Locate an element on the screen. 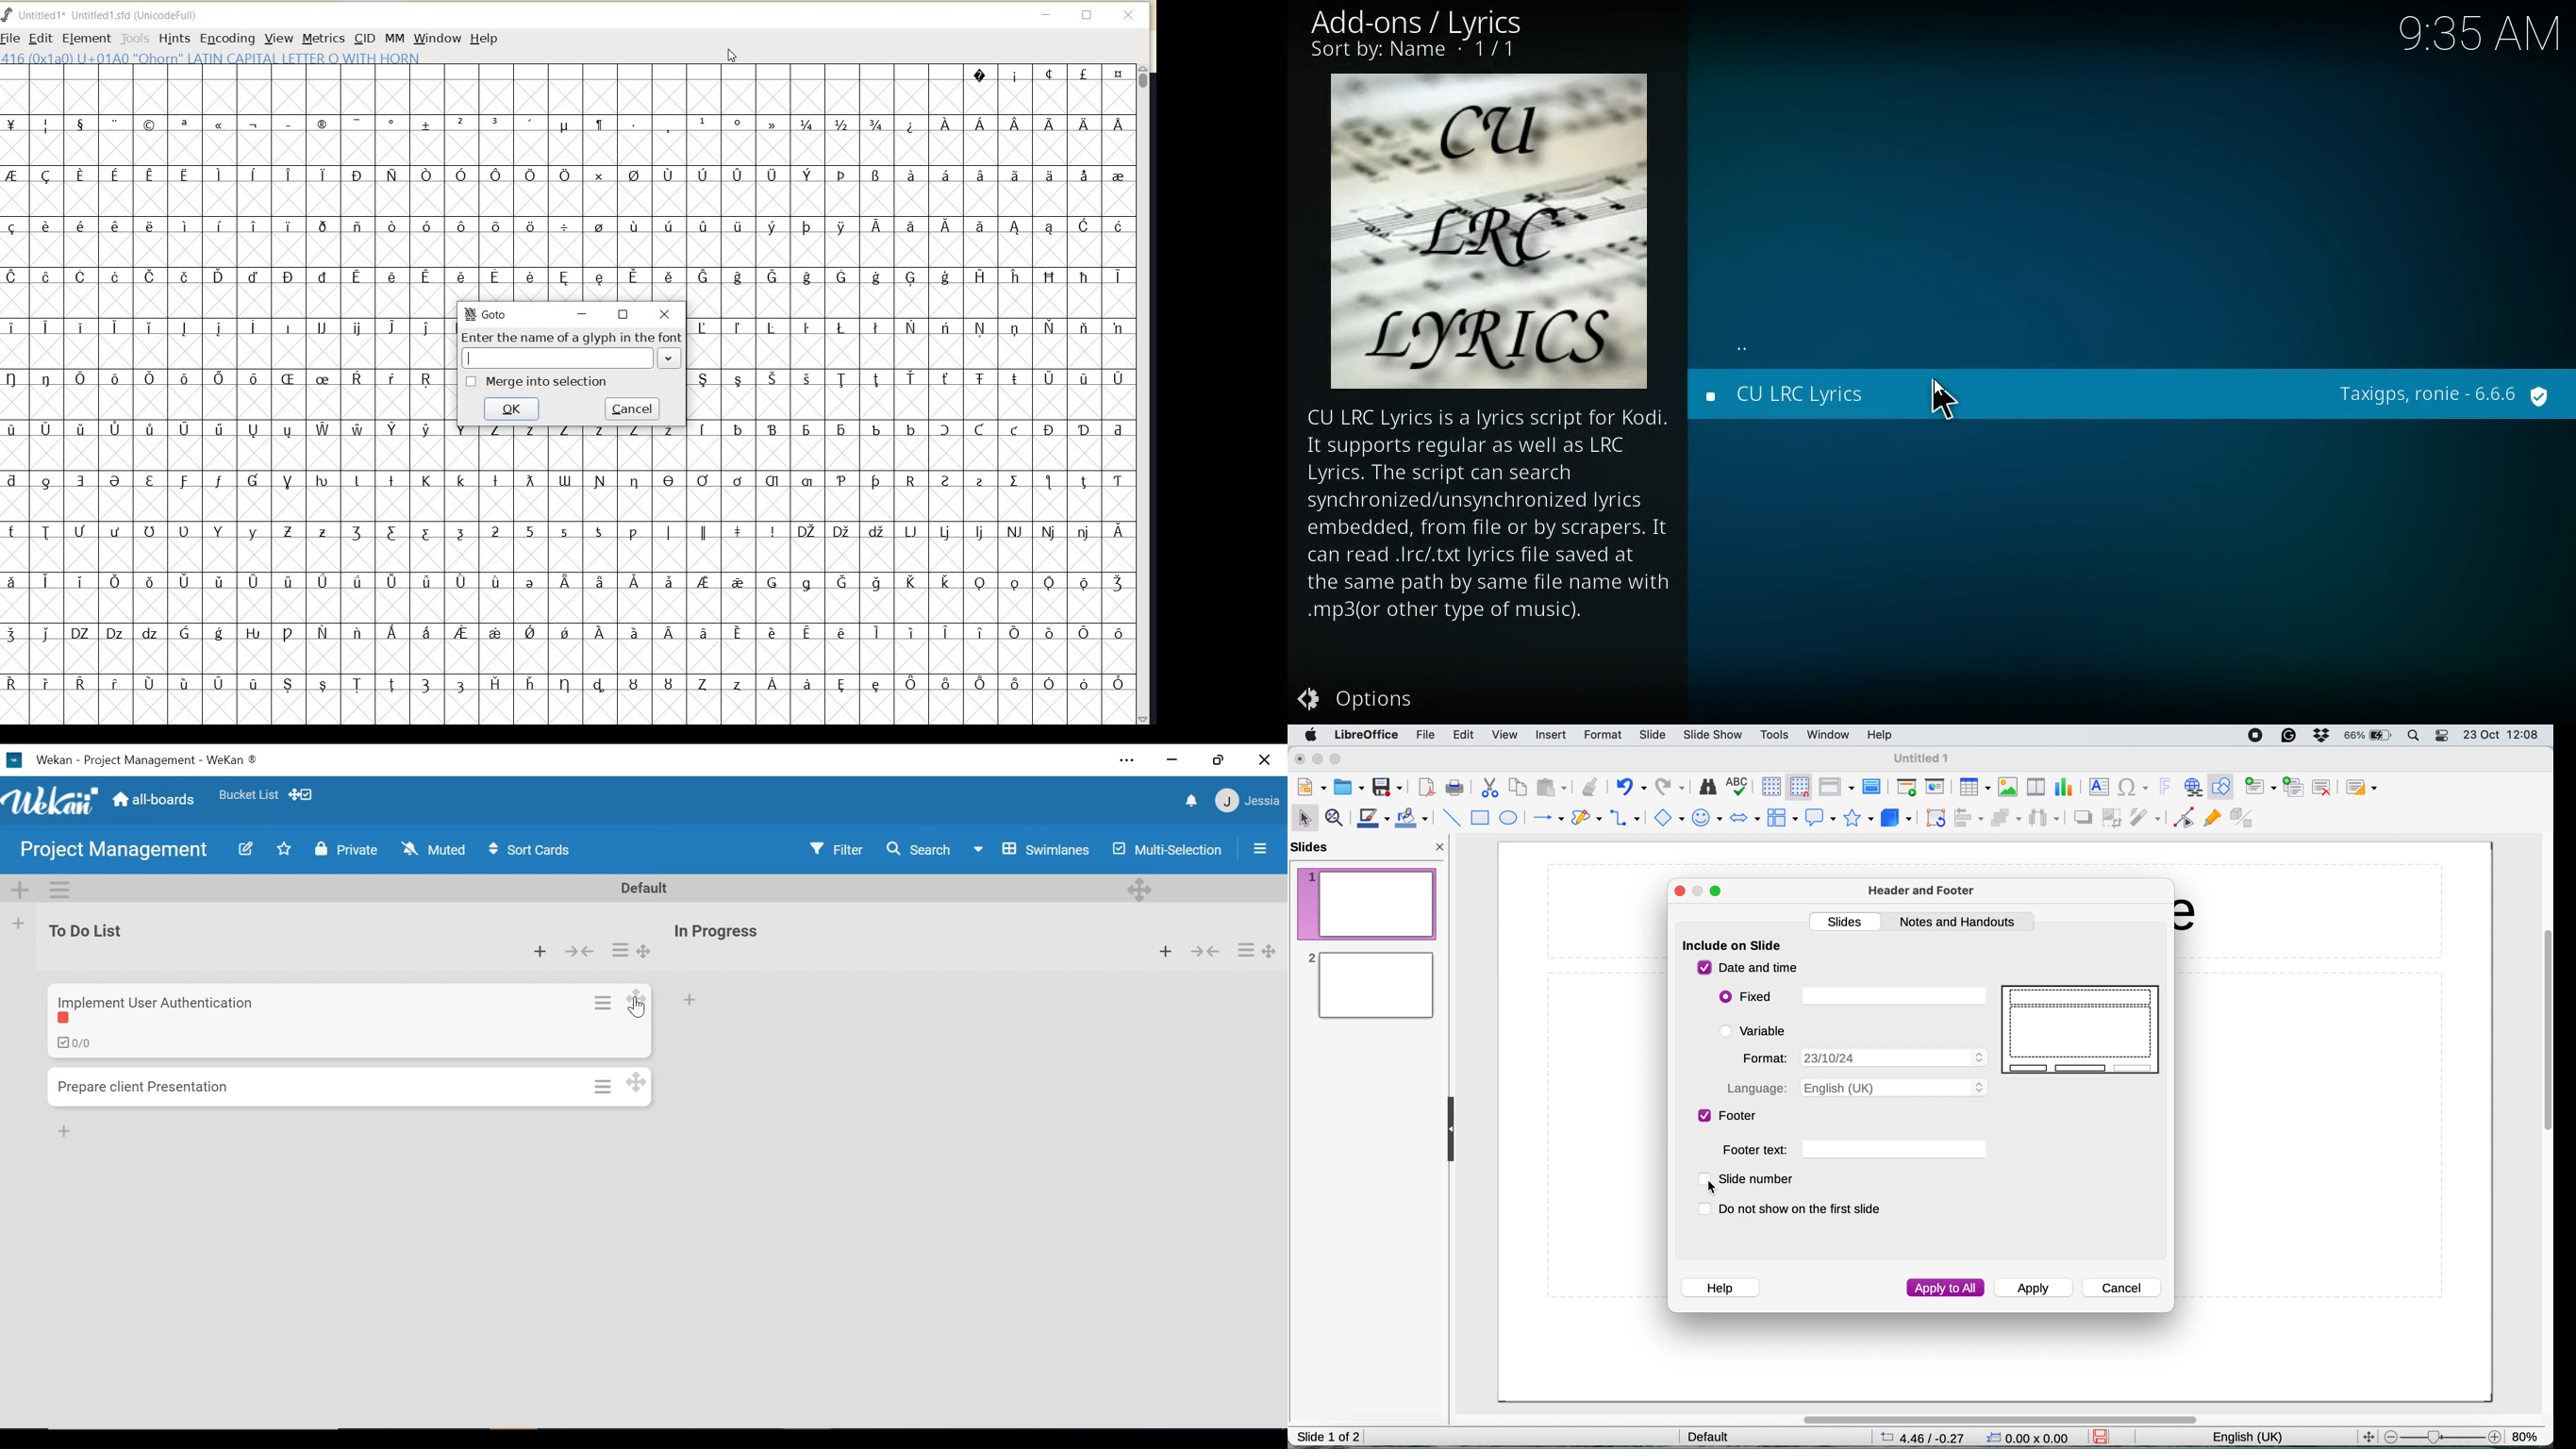 Image resolution: width=2576 pixels, height=1456 pixels. display grid is located at coordinates (1768, 786).